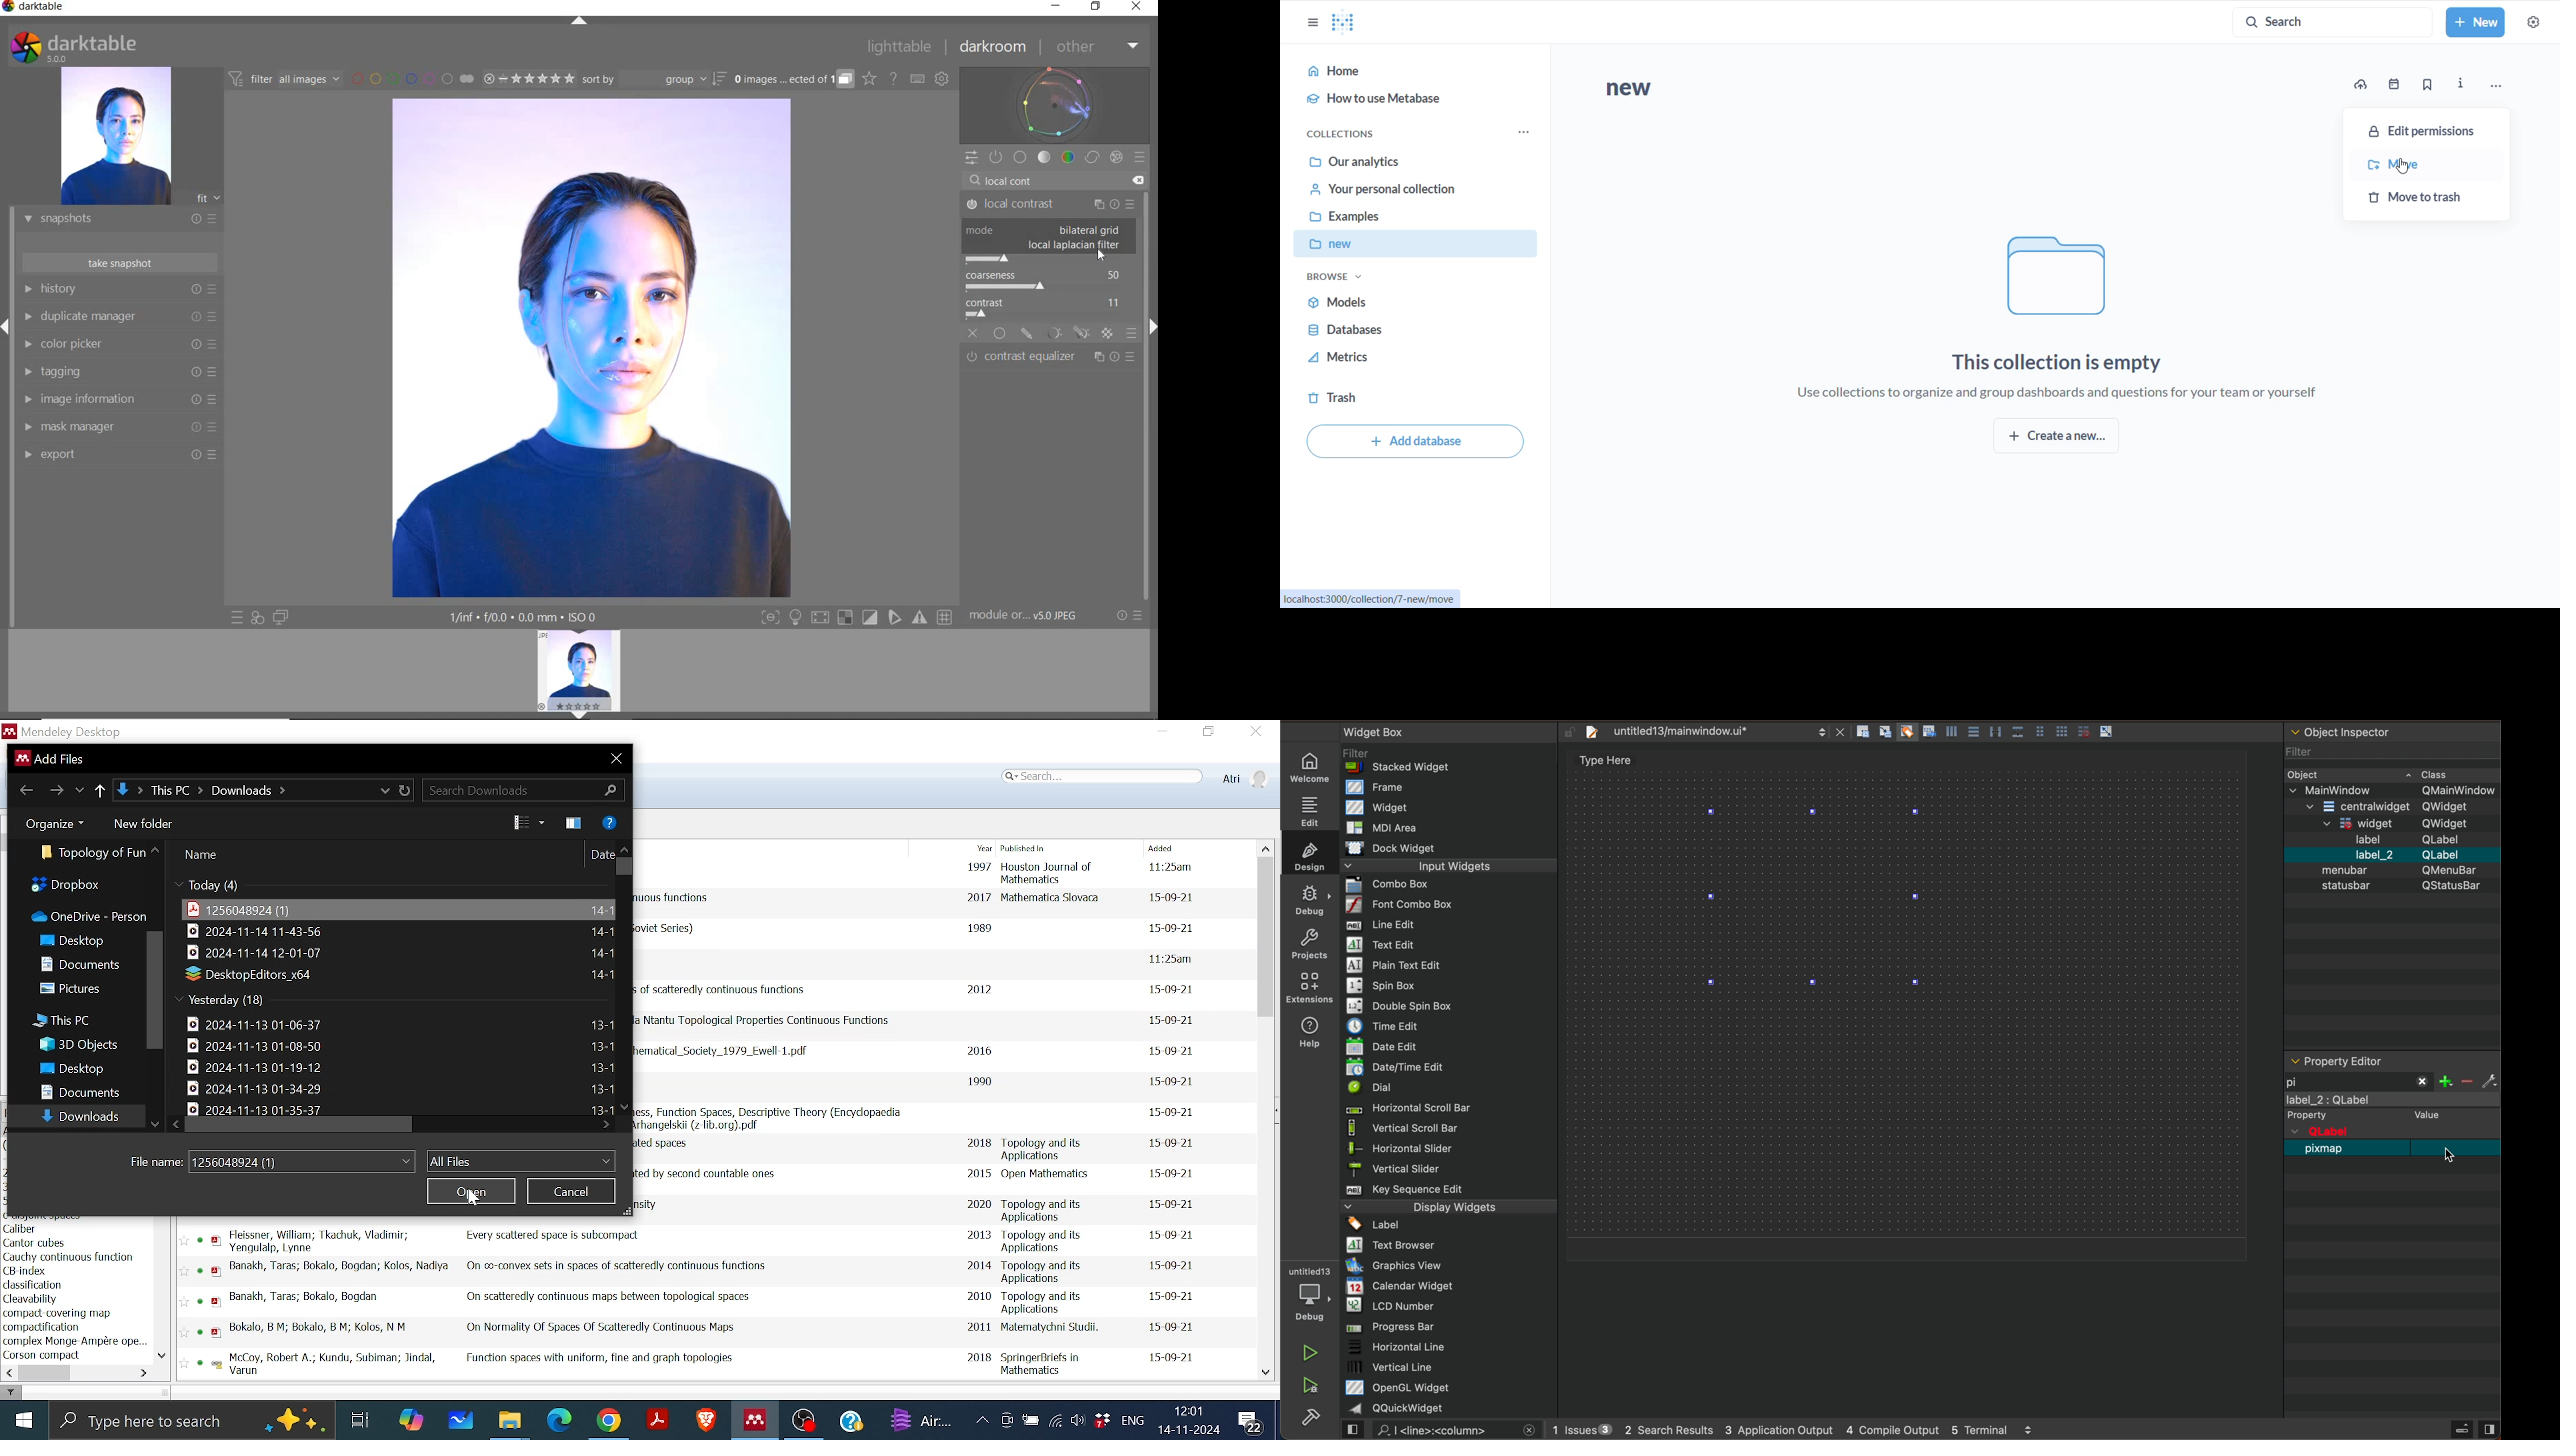  I want to click on date, so click(1168, 1238).